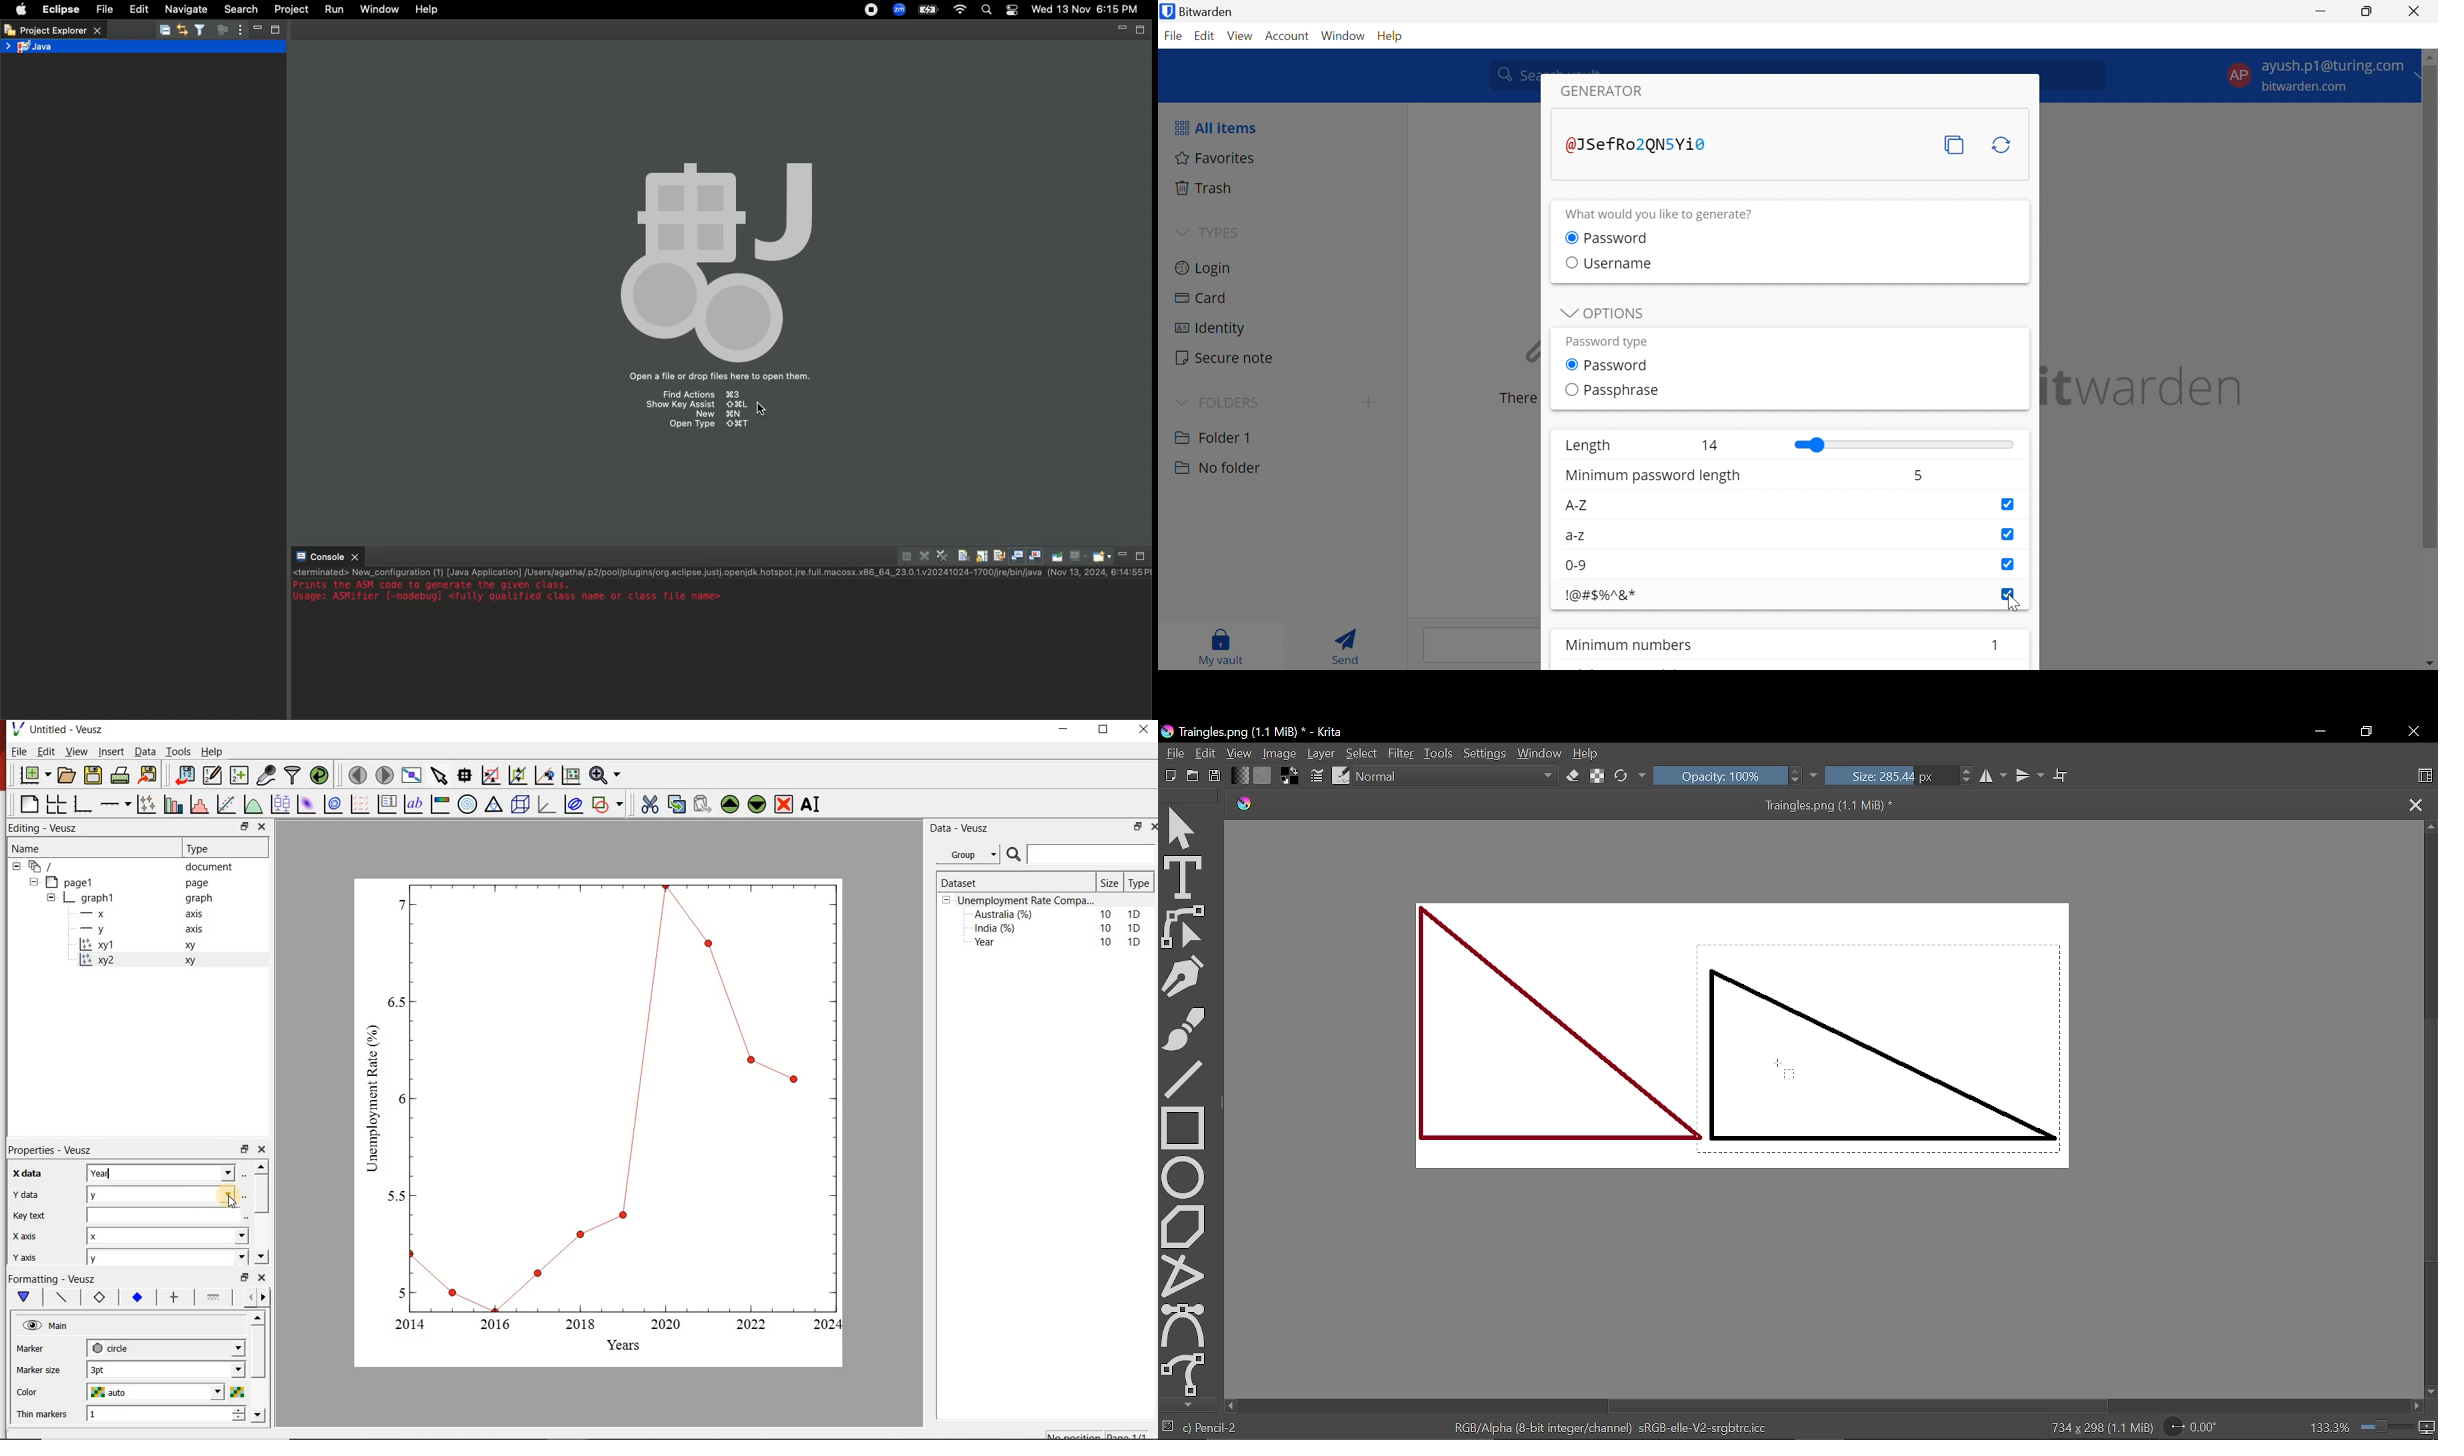 The height and width of the screenshot is (1456, 2464). What do you see at coordinates (958, 11) in the screenshot?
I see `Internet` at bounding box center [958, 11].